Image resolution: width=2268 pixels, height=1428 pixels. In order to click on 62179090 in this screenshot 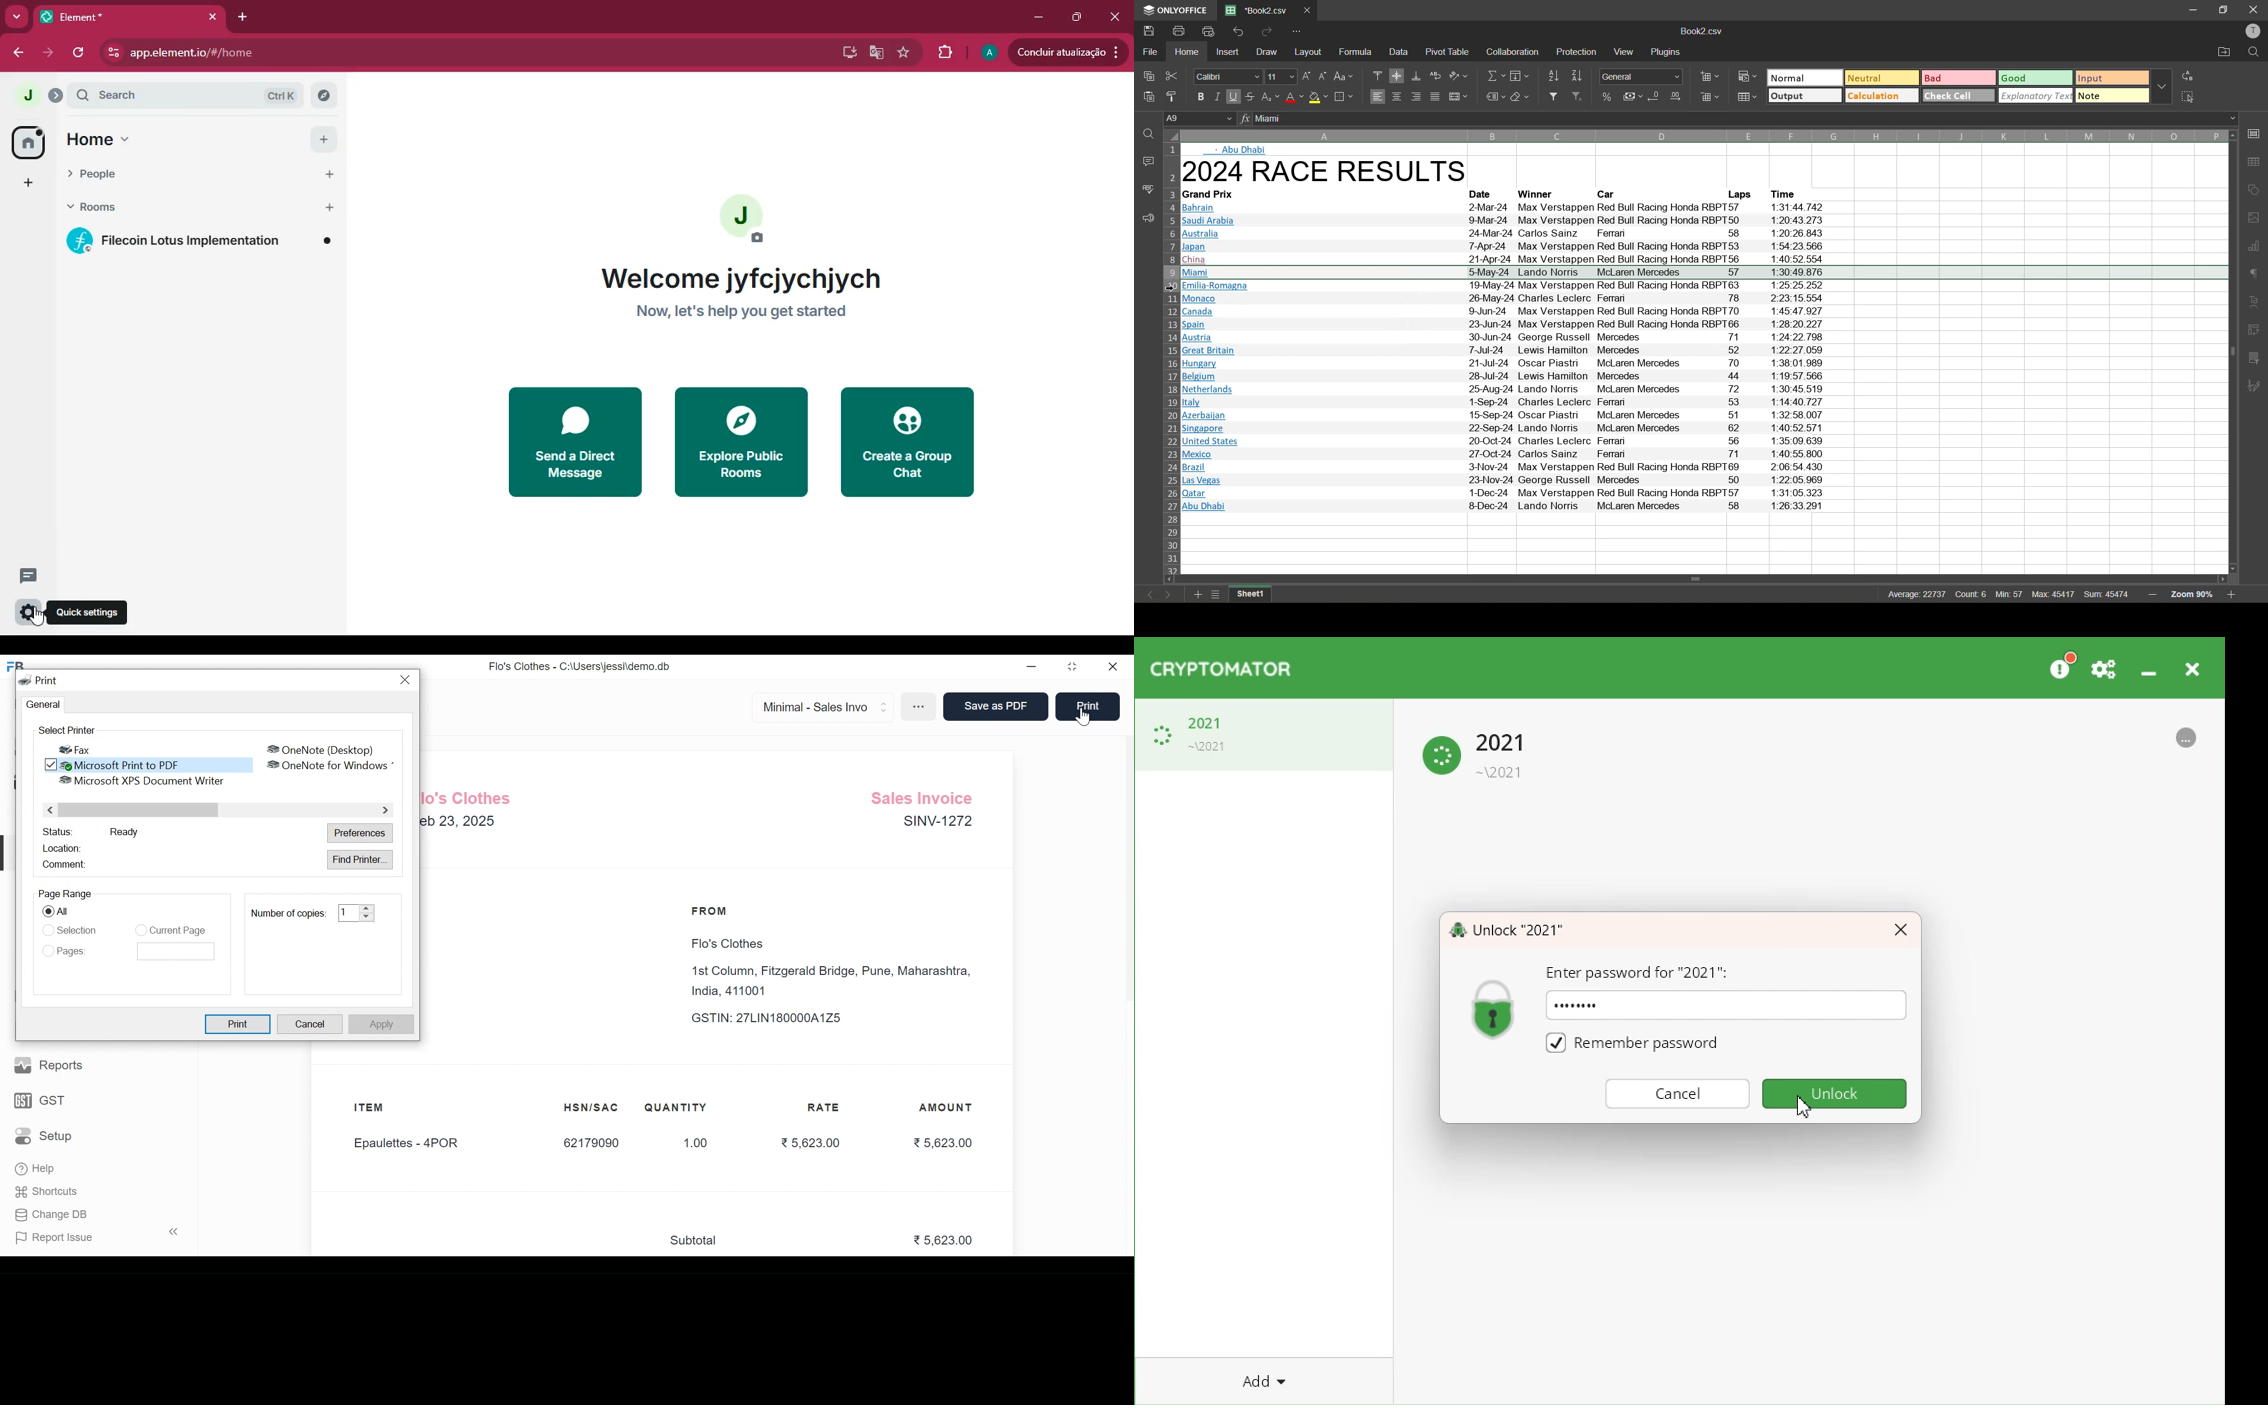, I will do `click(591, 1144)`.